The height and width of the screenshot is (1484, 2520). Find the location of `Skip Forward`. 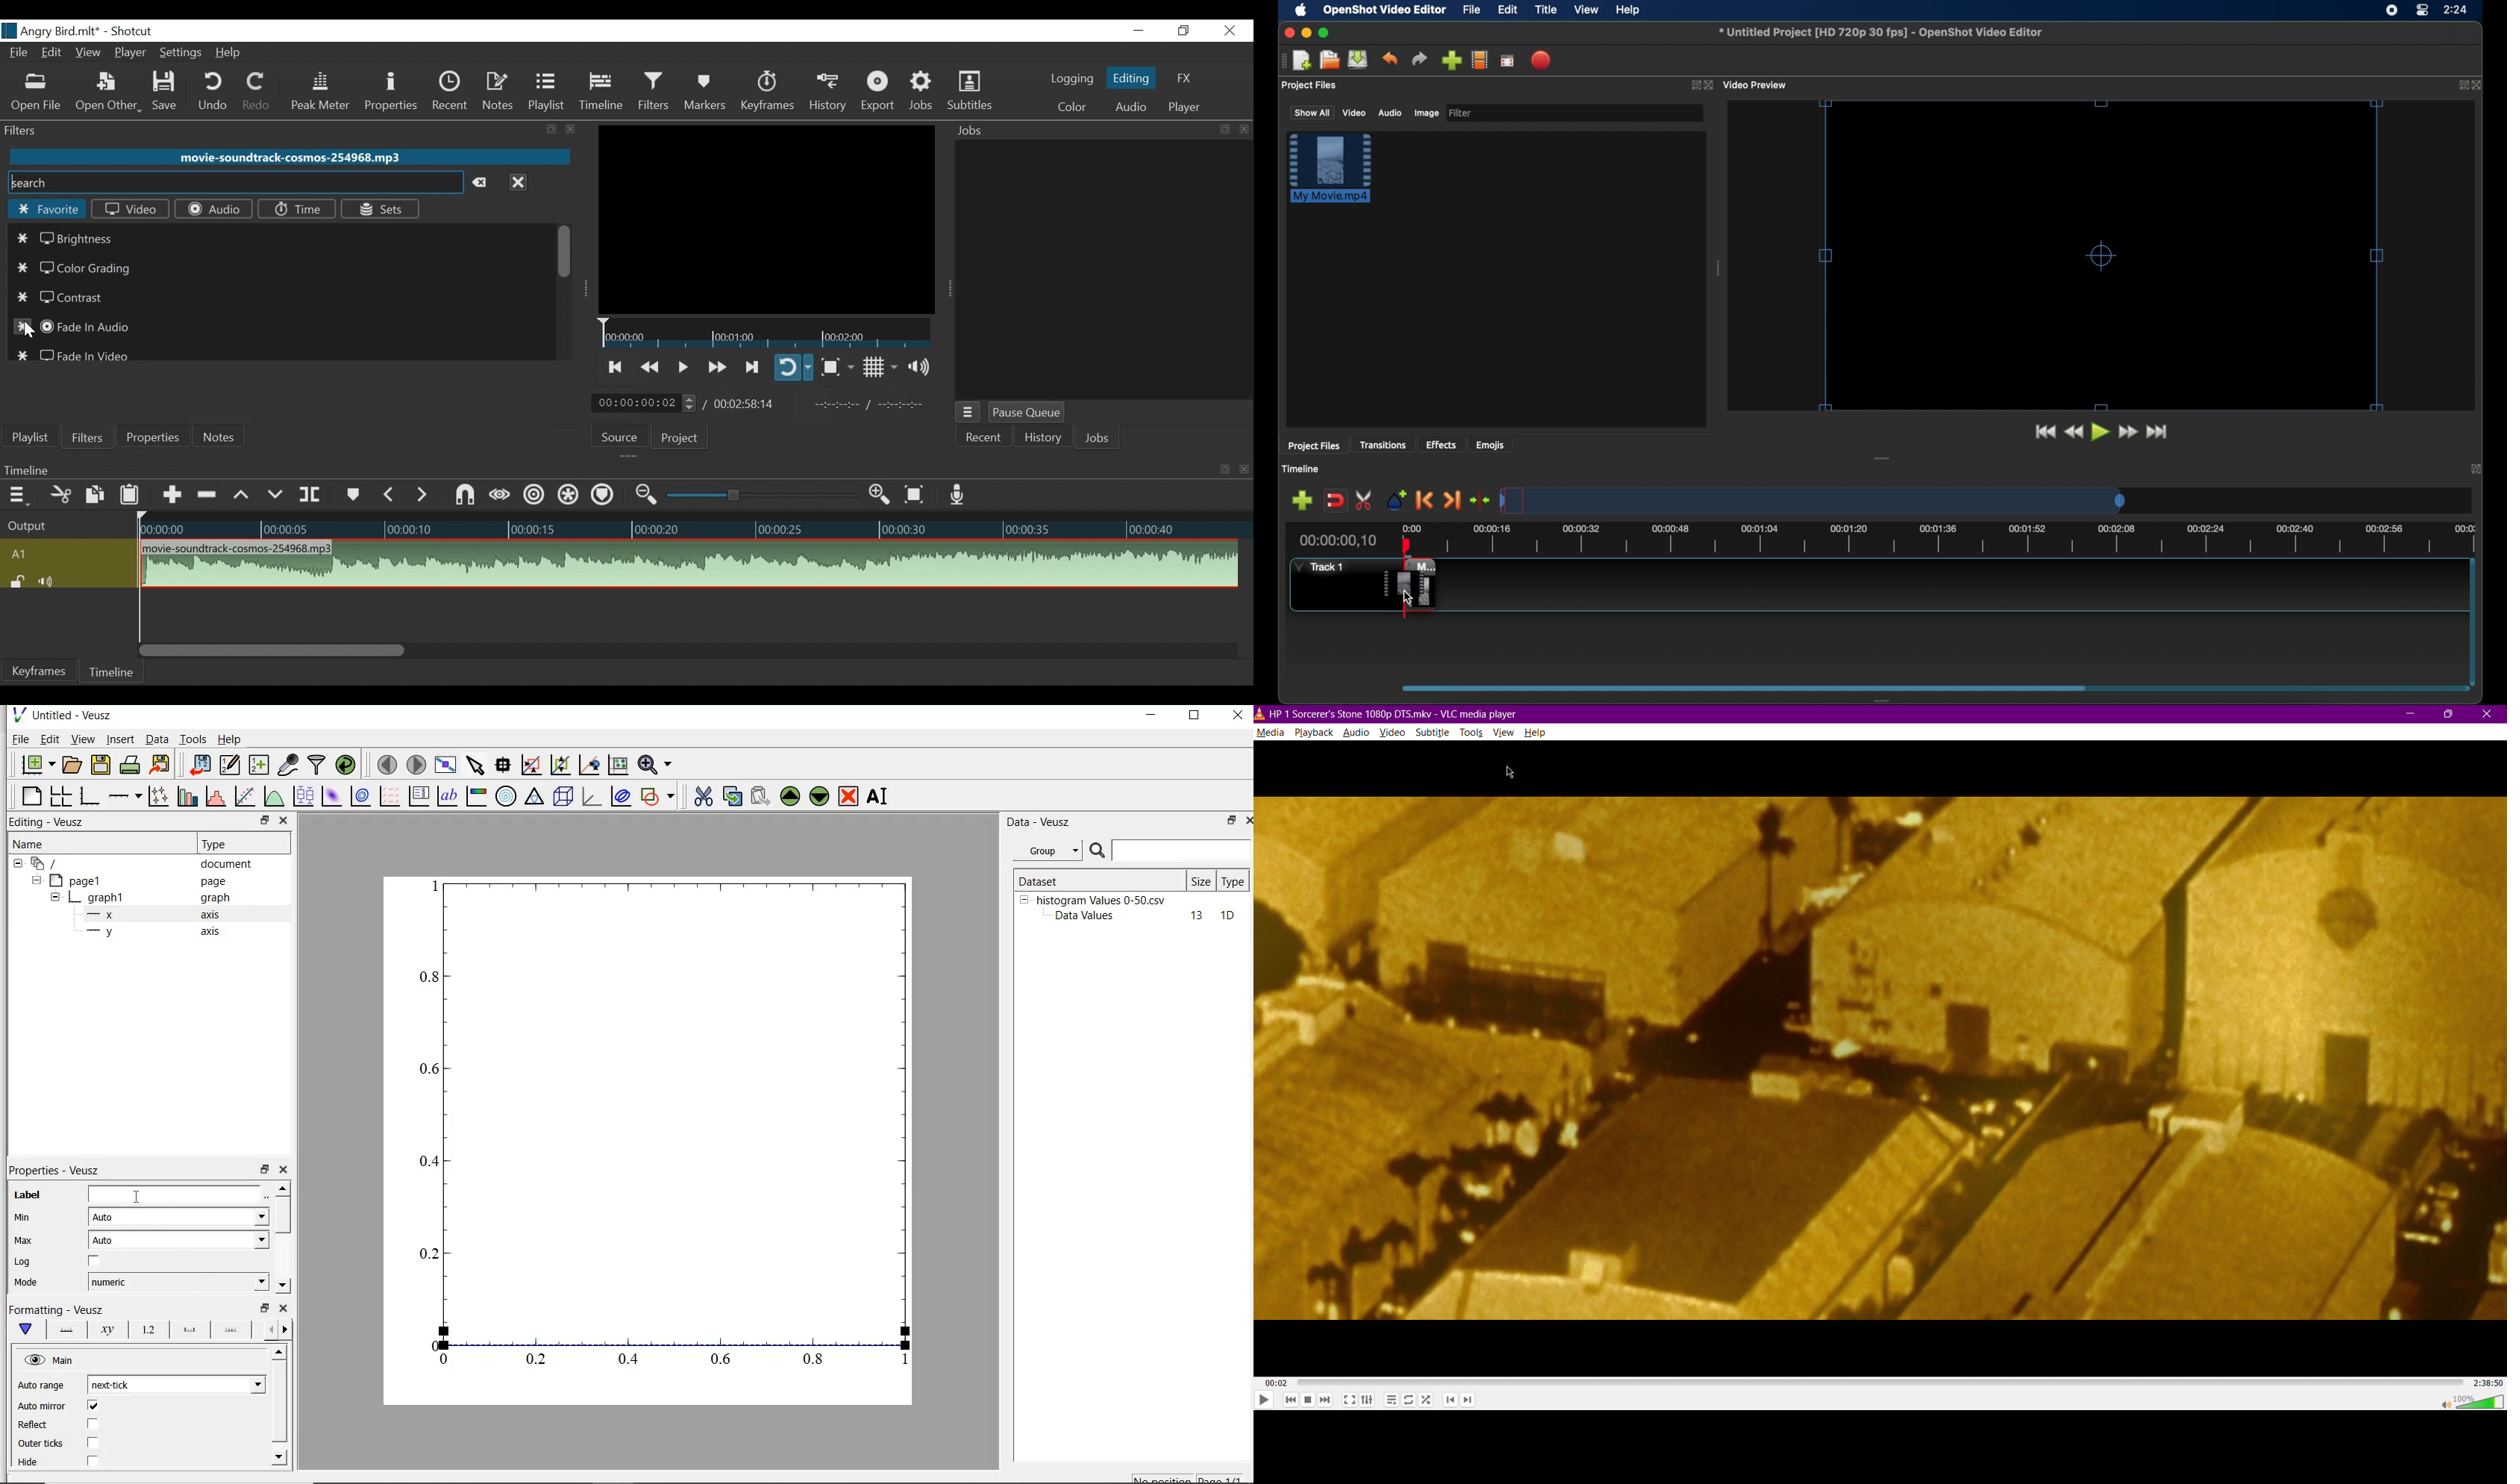

Skip Forward is located at coordinates (1326, 1400).